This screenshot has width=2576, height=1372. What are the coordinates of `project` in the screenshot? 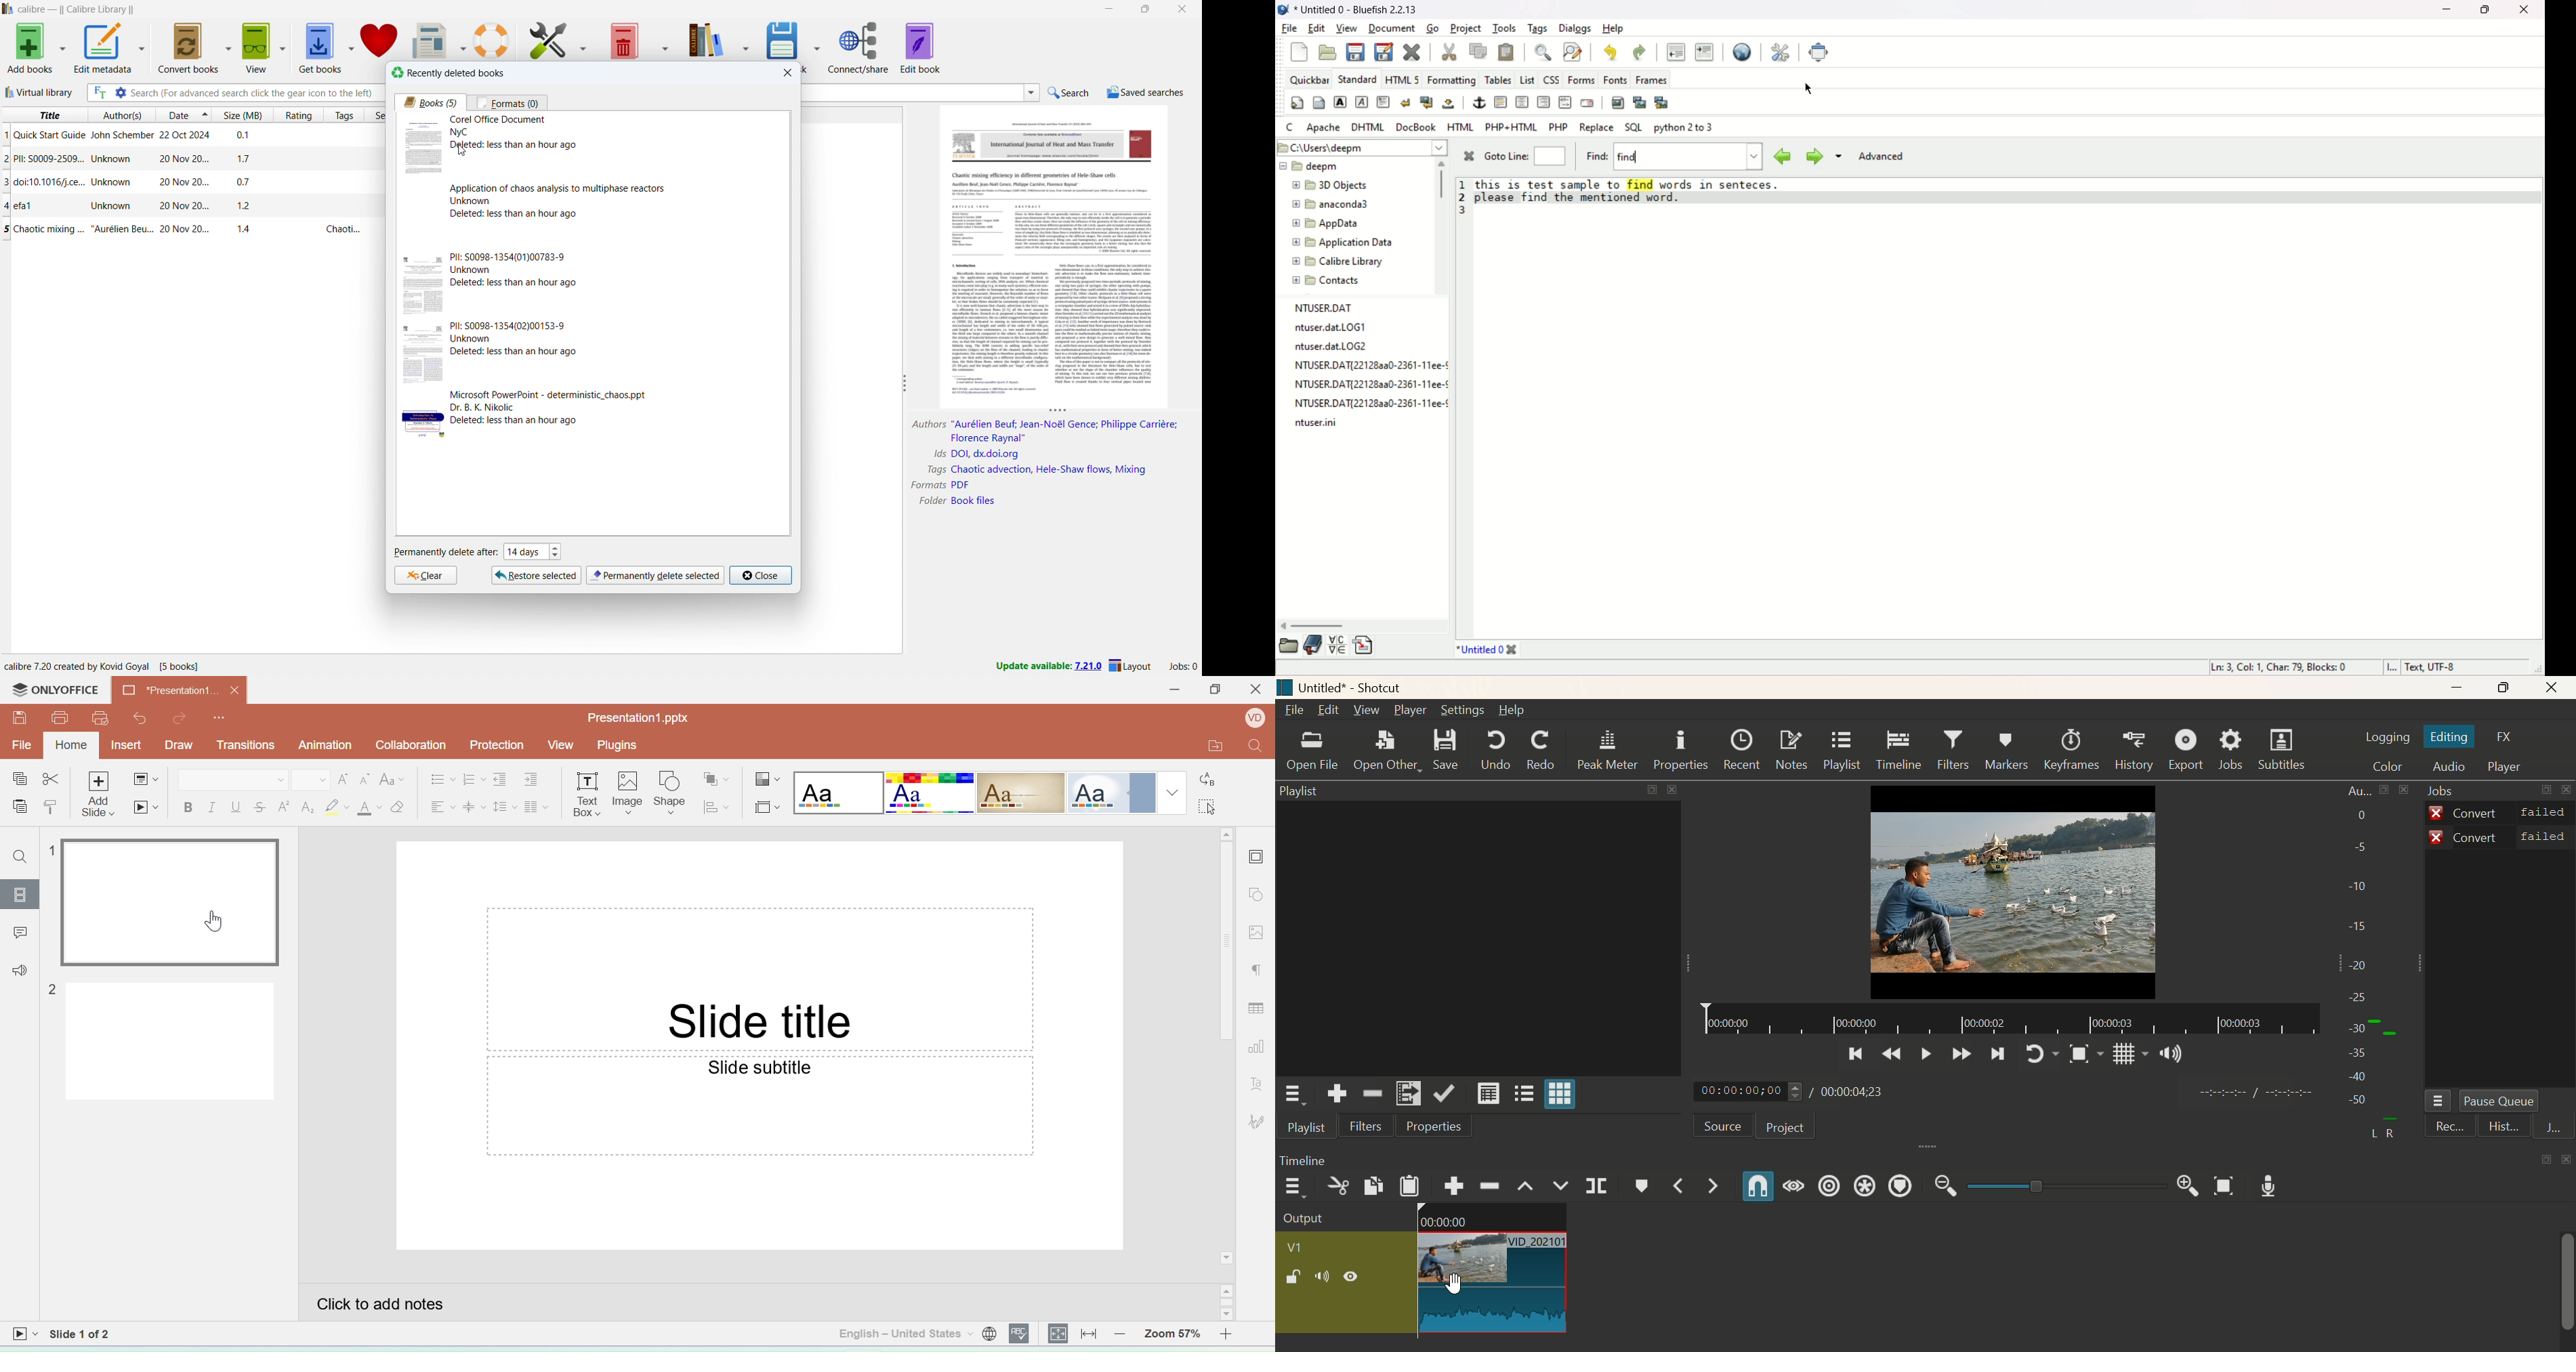 It's located at (1467, 28).